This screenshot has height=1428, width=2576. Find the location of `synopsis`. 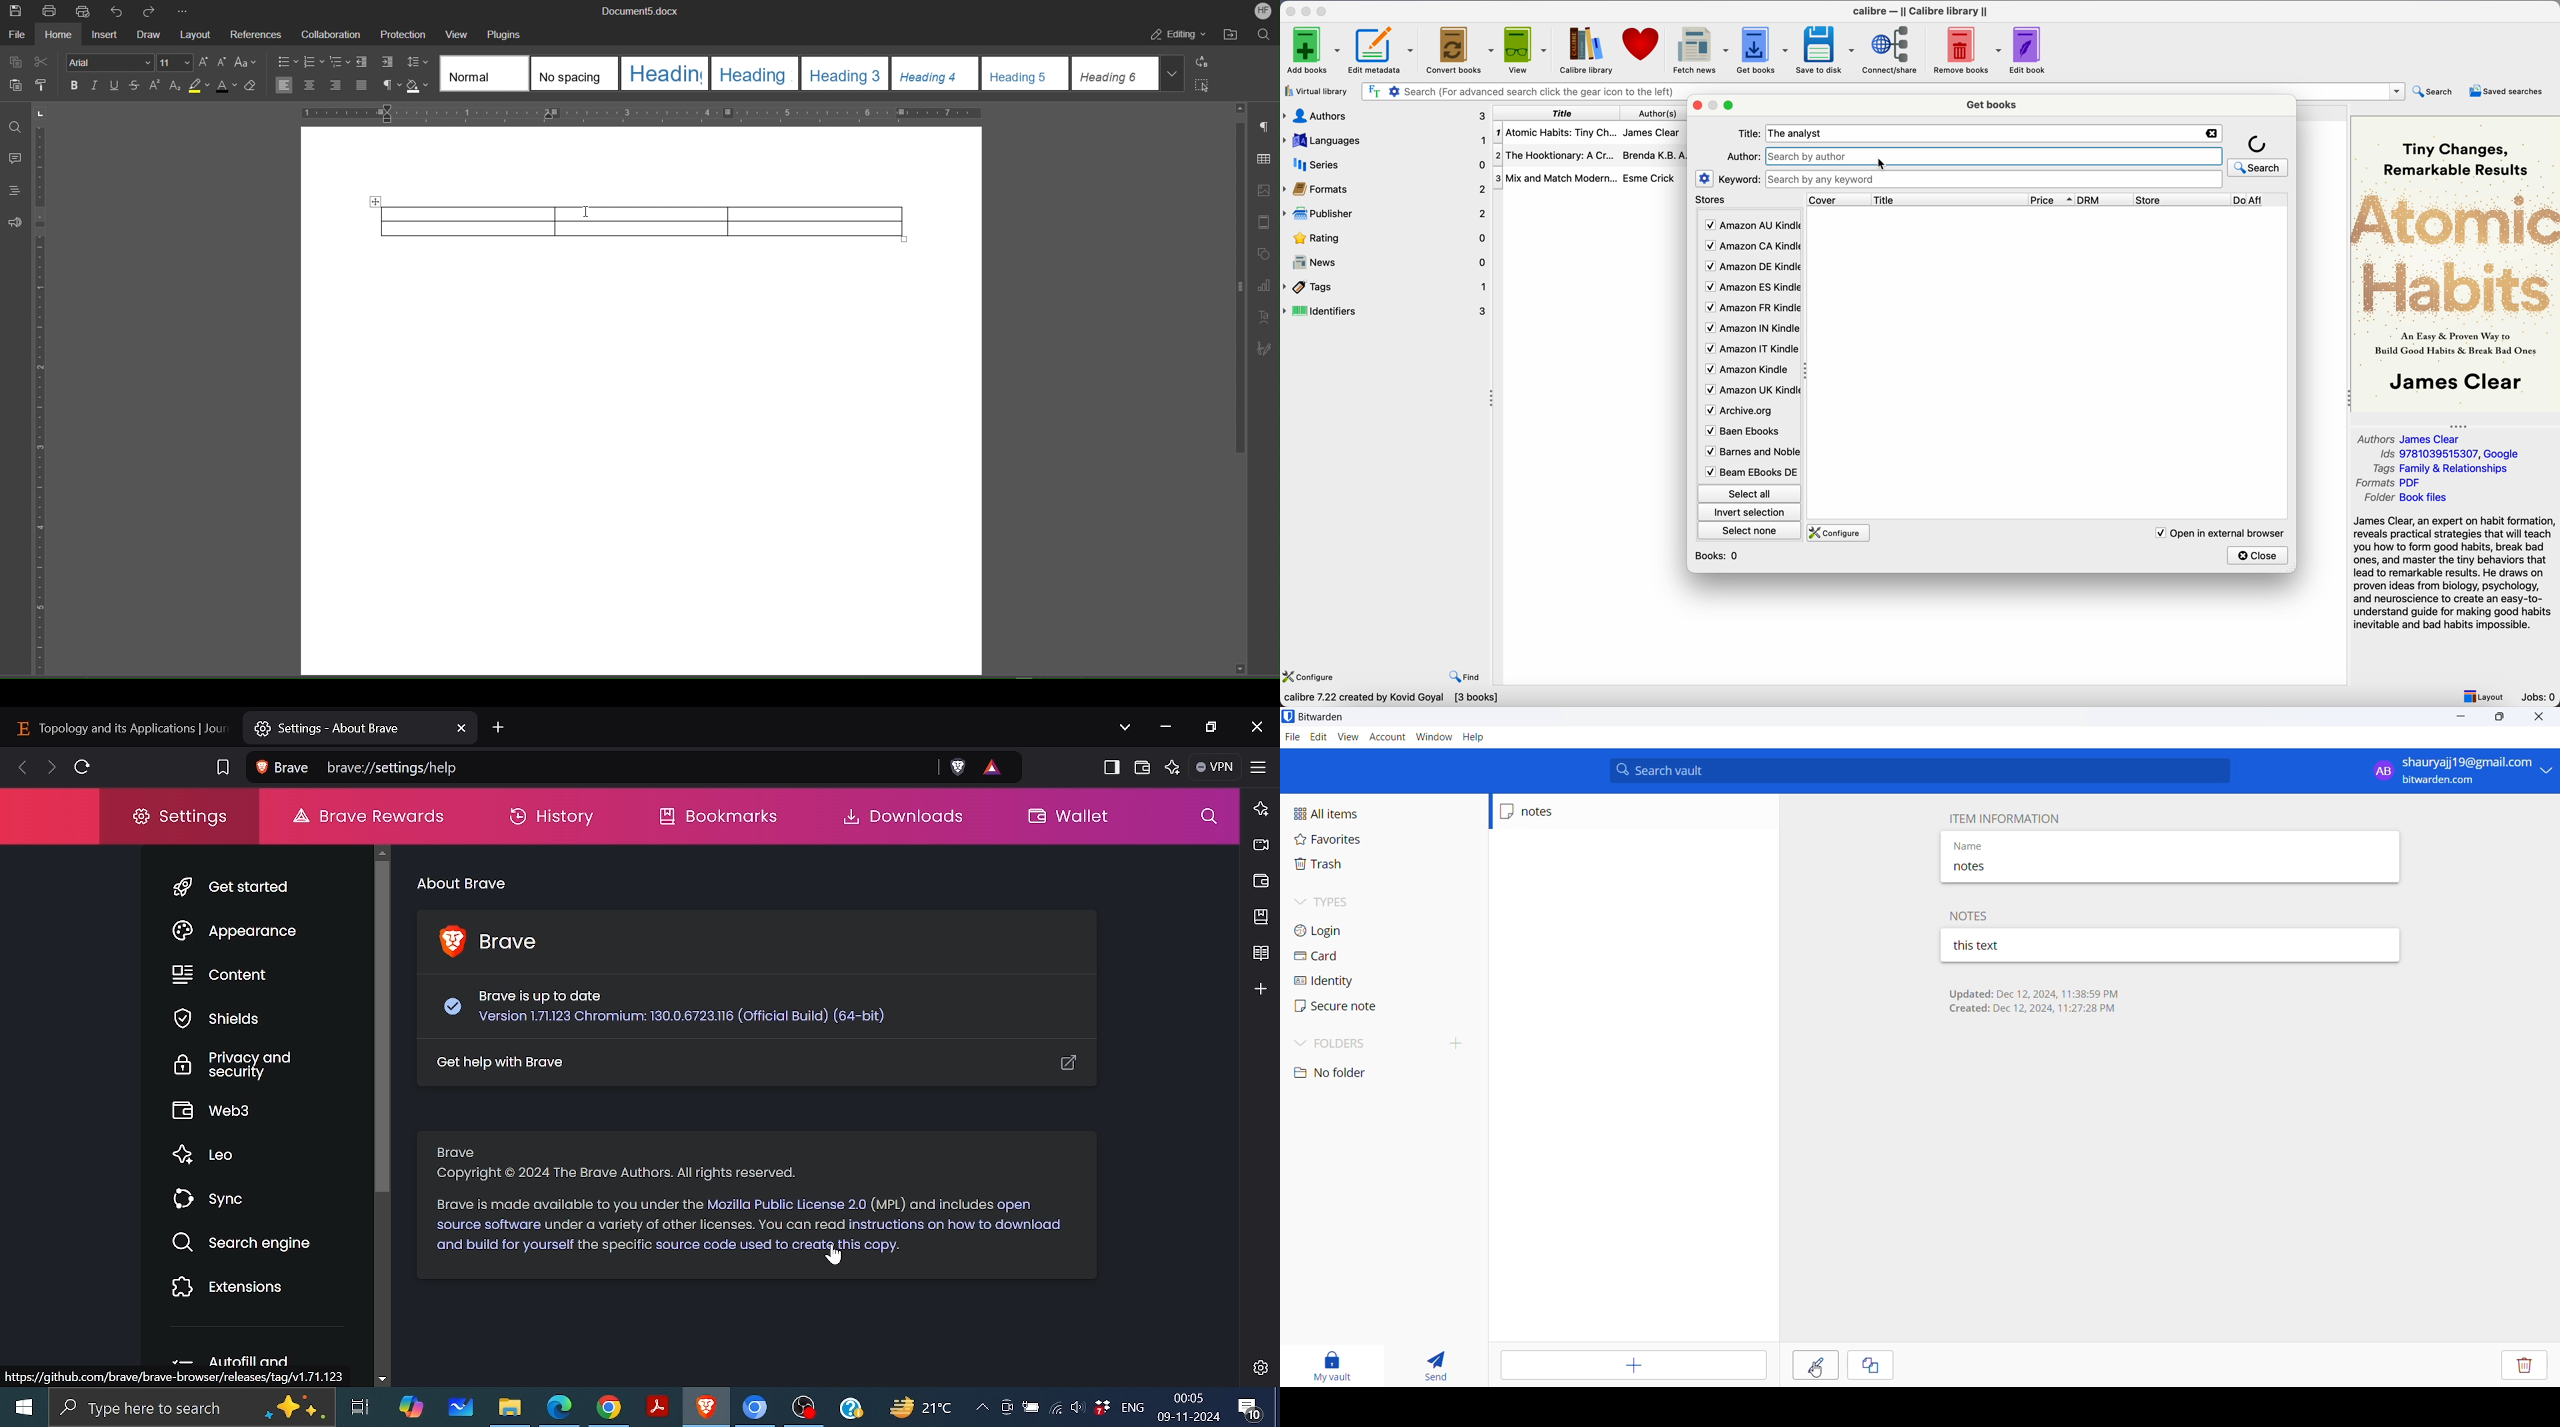

synopsis is located at coordinates (2455, 573).